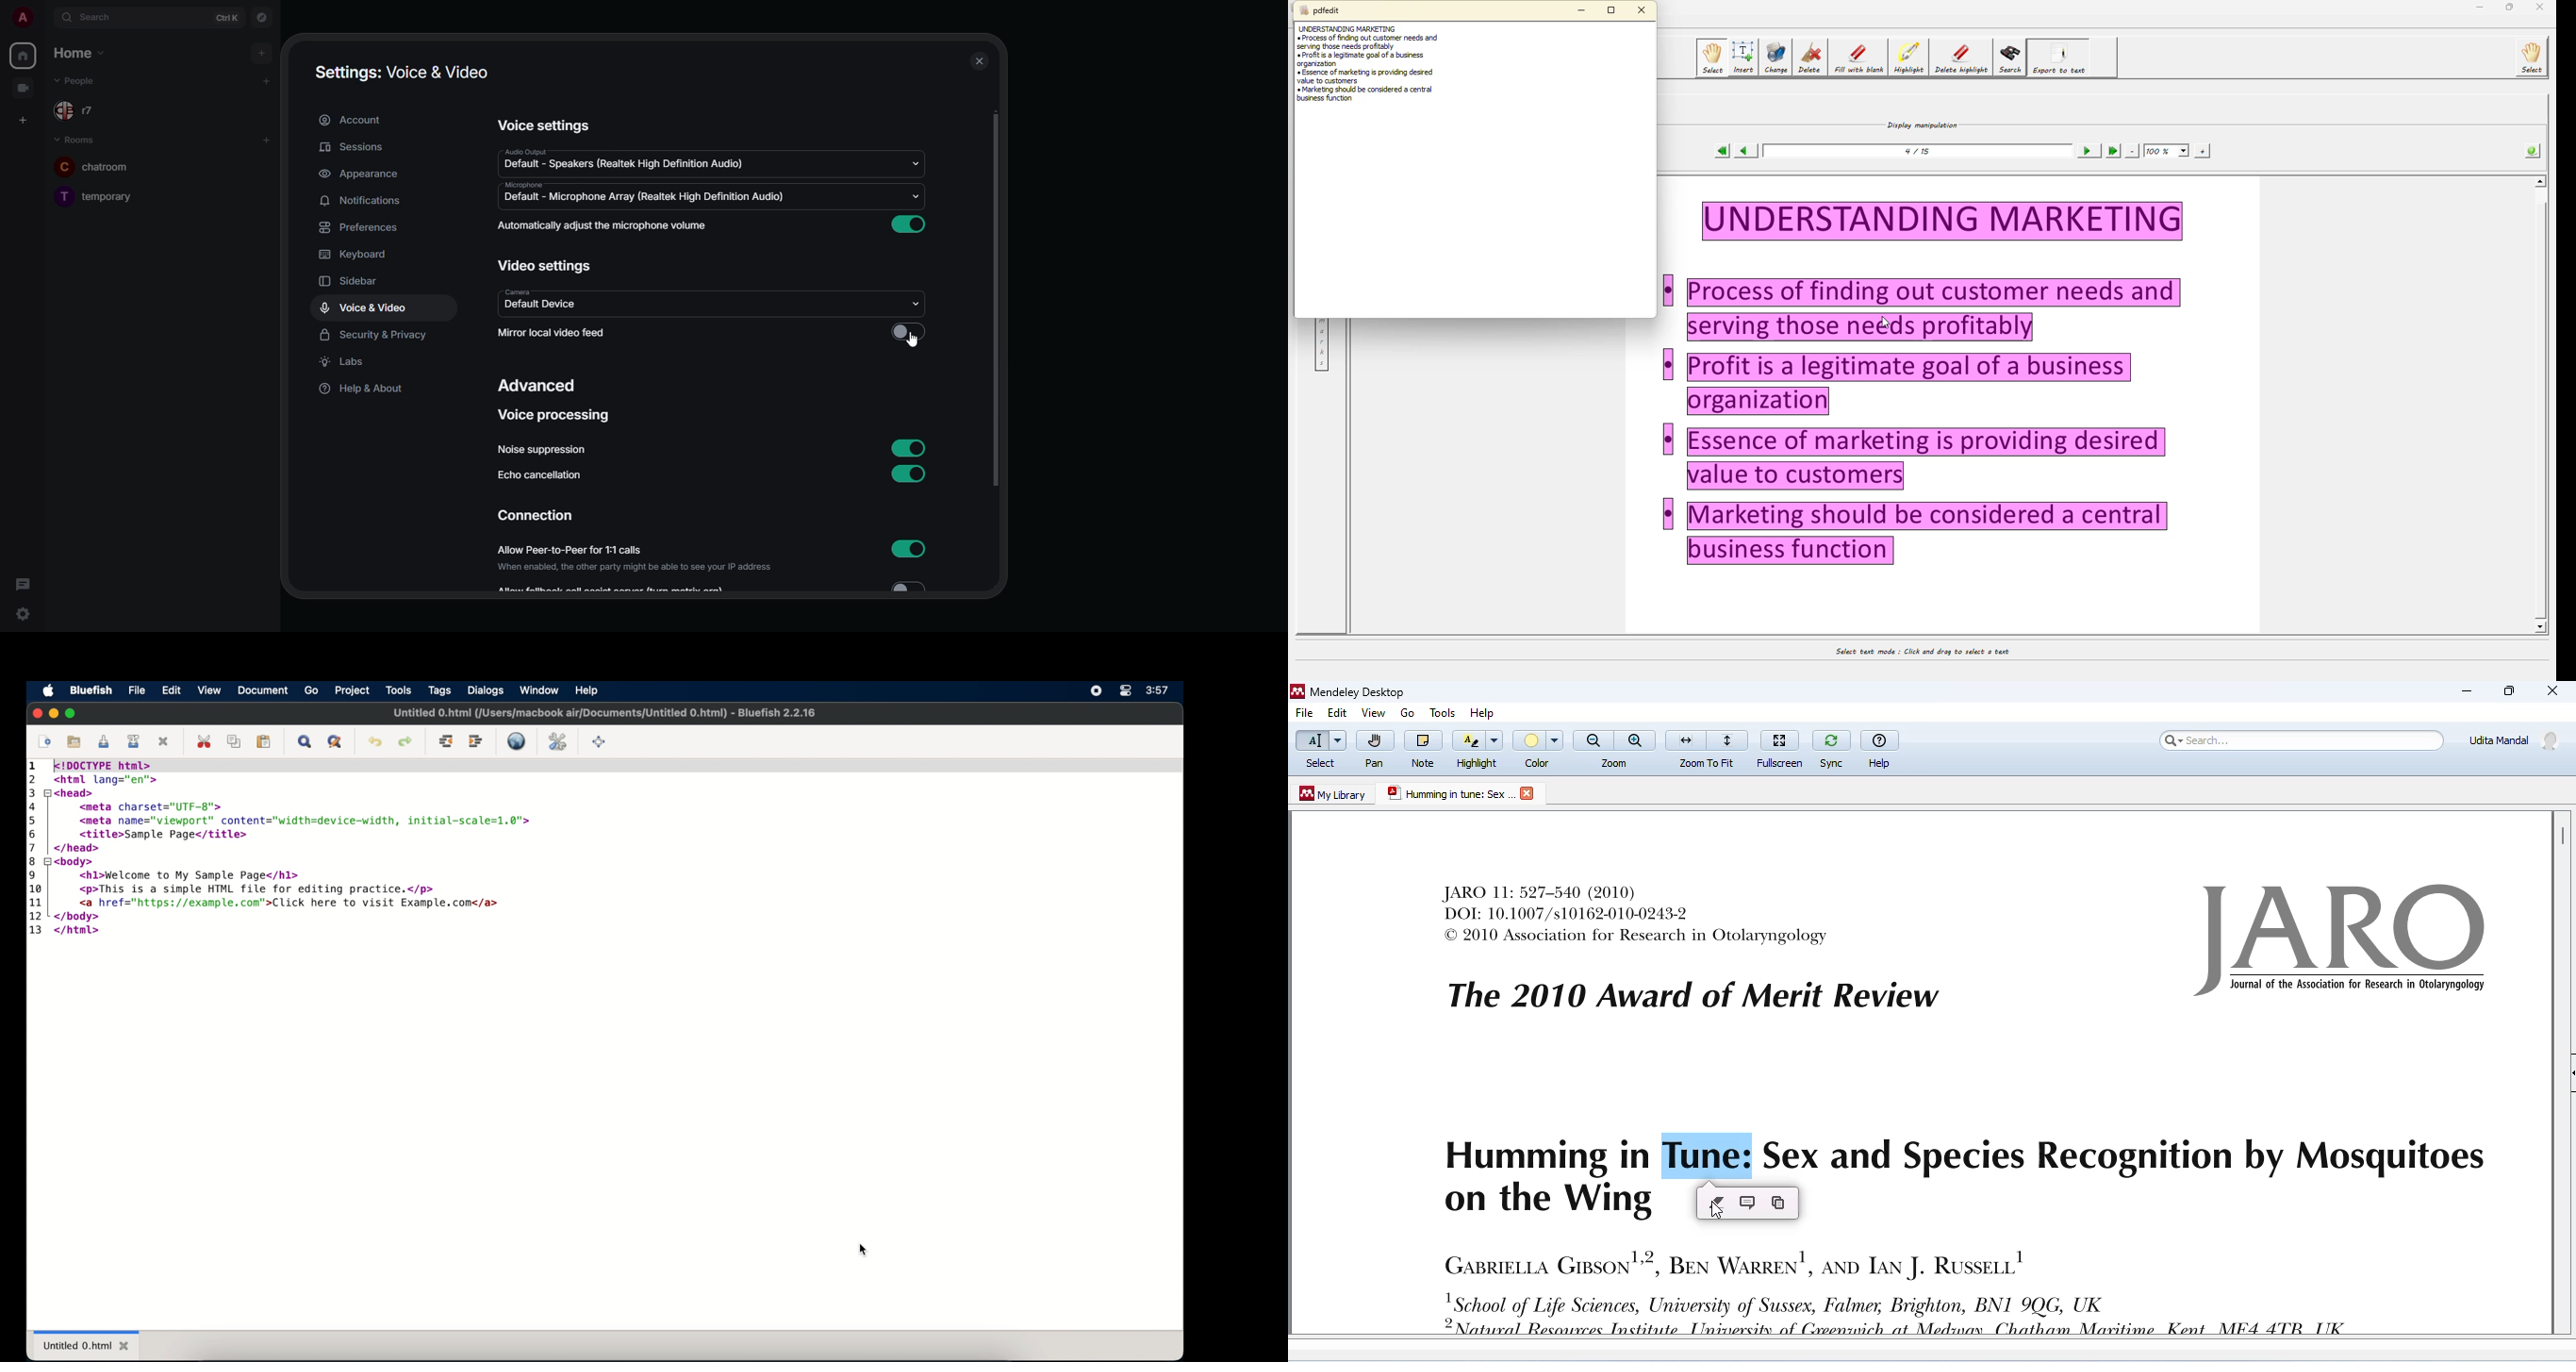 The height and width of the screenshot is (1372, 2576). Describe the element at coordinates (1637, 914) in the screenshot. I see `JARO 11: 527-540 (2010)
DOI: 10.1007/510162-010-0243-2
© 2010 Association for Research in Otolaryngology` at that location.